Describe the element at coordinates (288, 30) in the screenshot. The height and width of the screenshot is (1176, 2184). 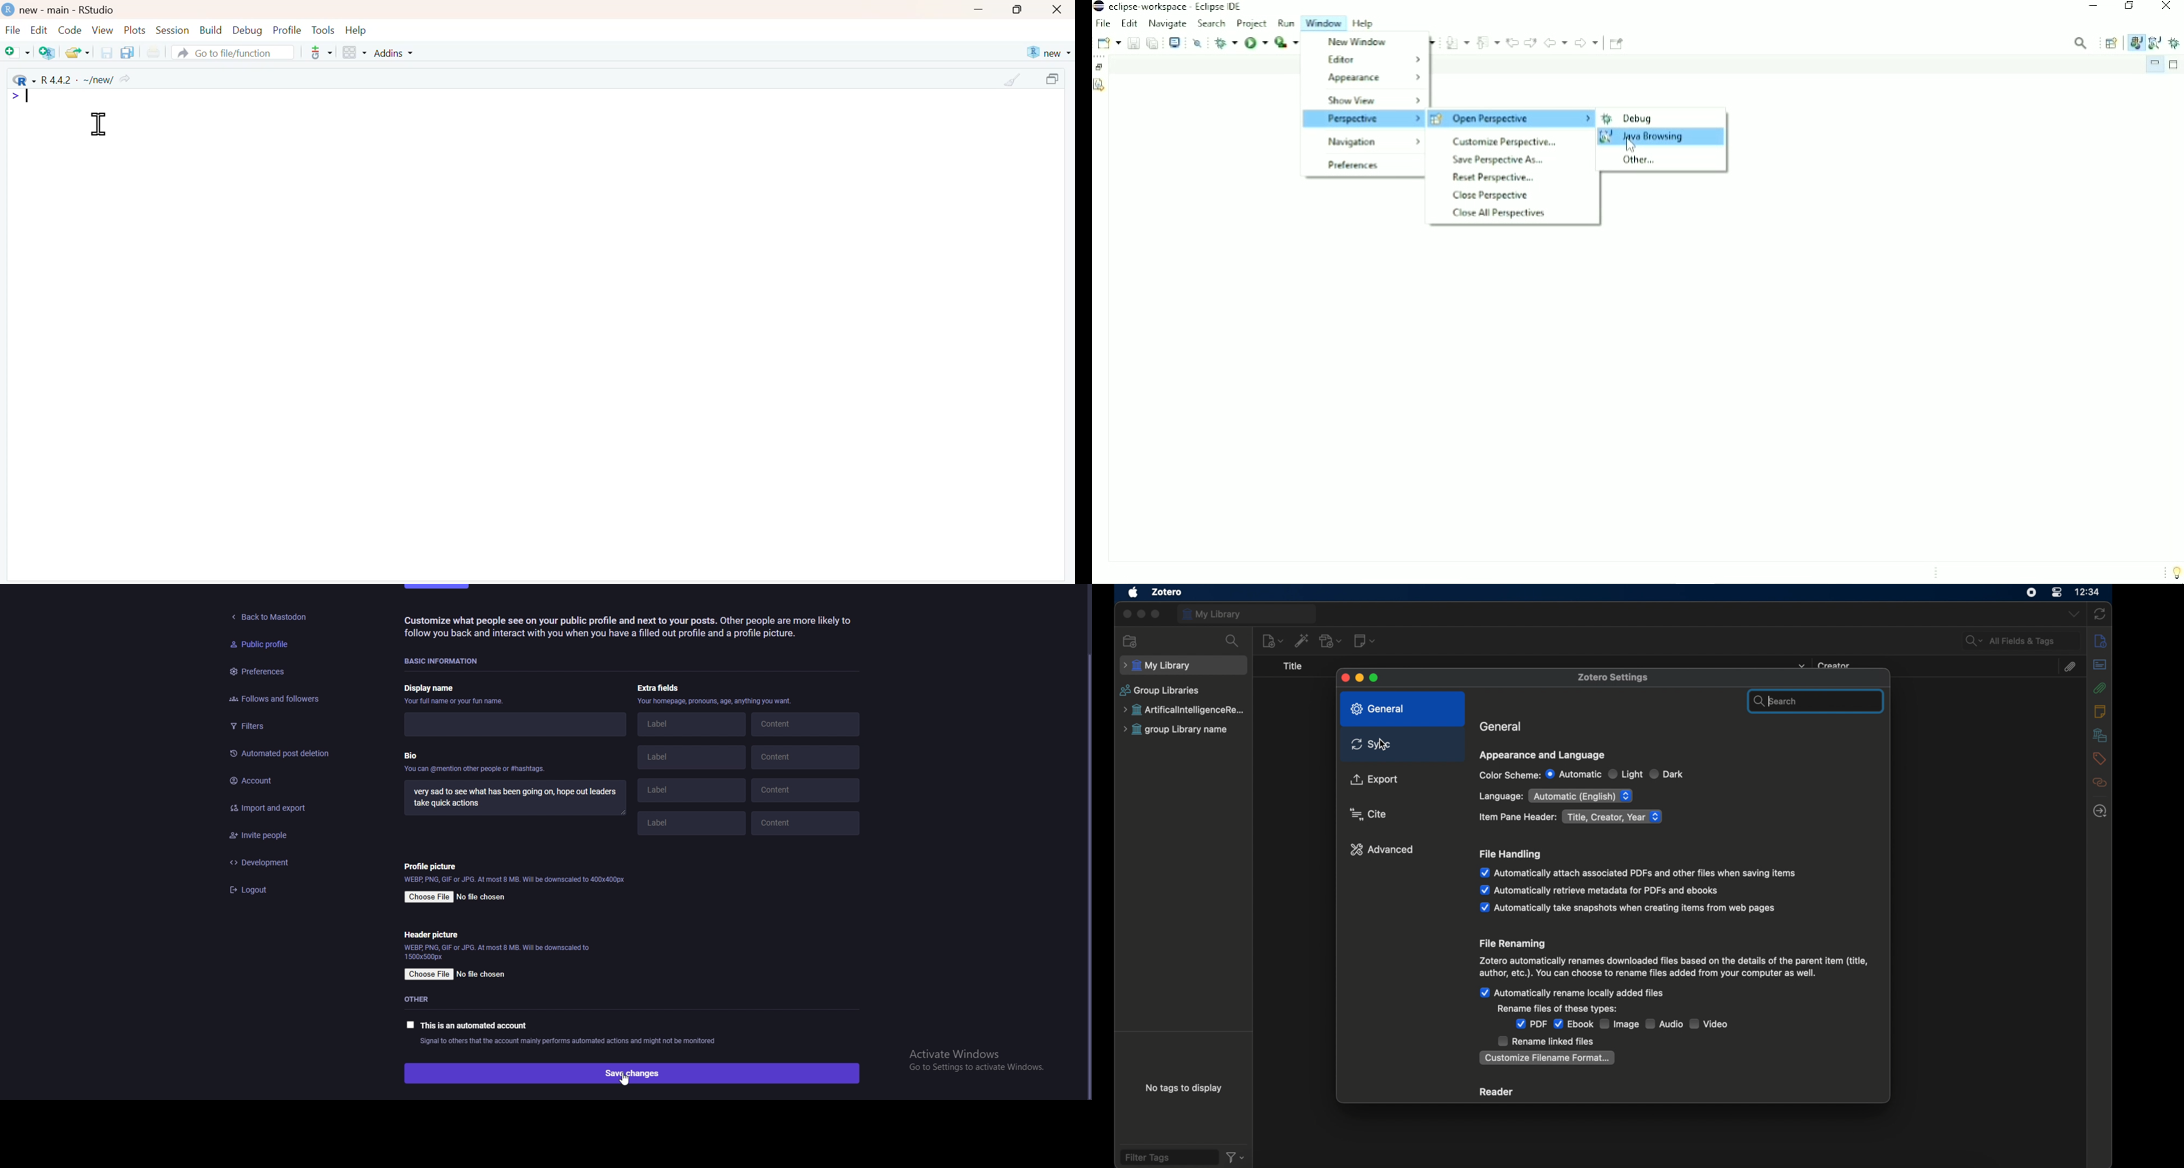
I see `Profile` at that location.